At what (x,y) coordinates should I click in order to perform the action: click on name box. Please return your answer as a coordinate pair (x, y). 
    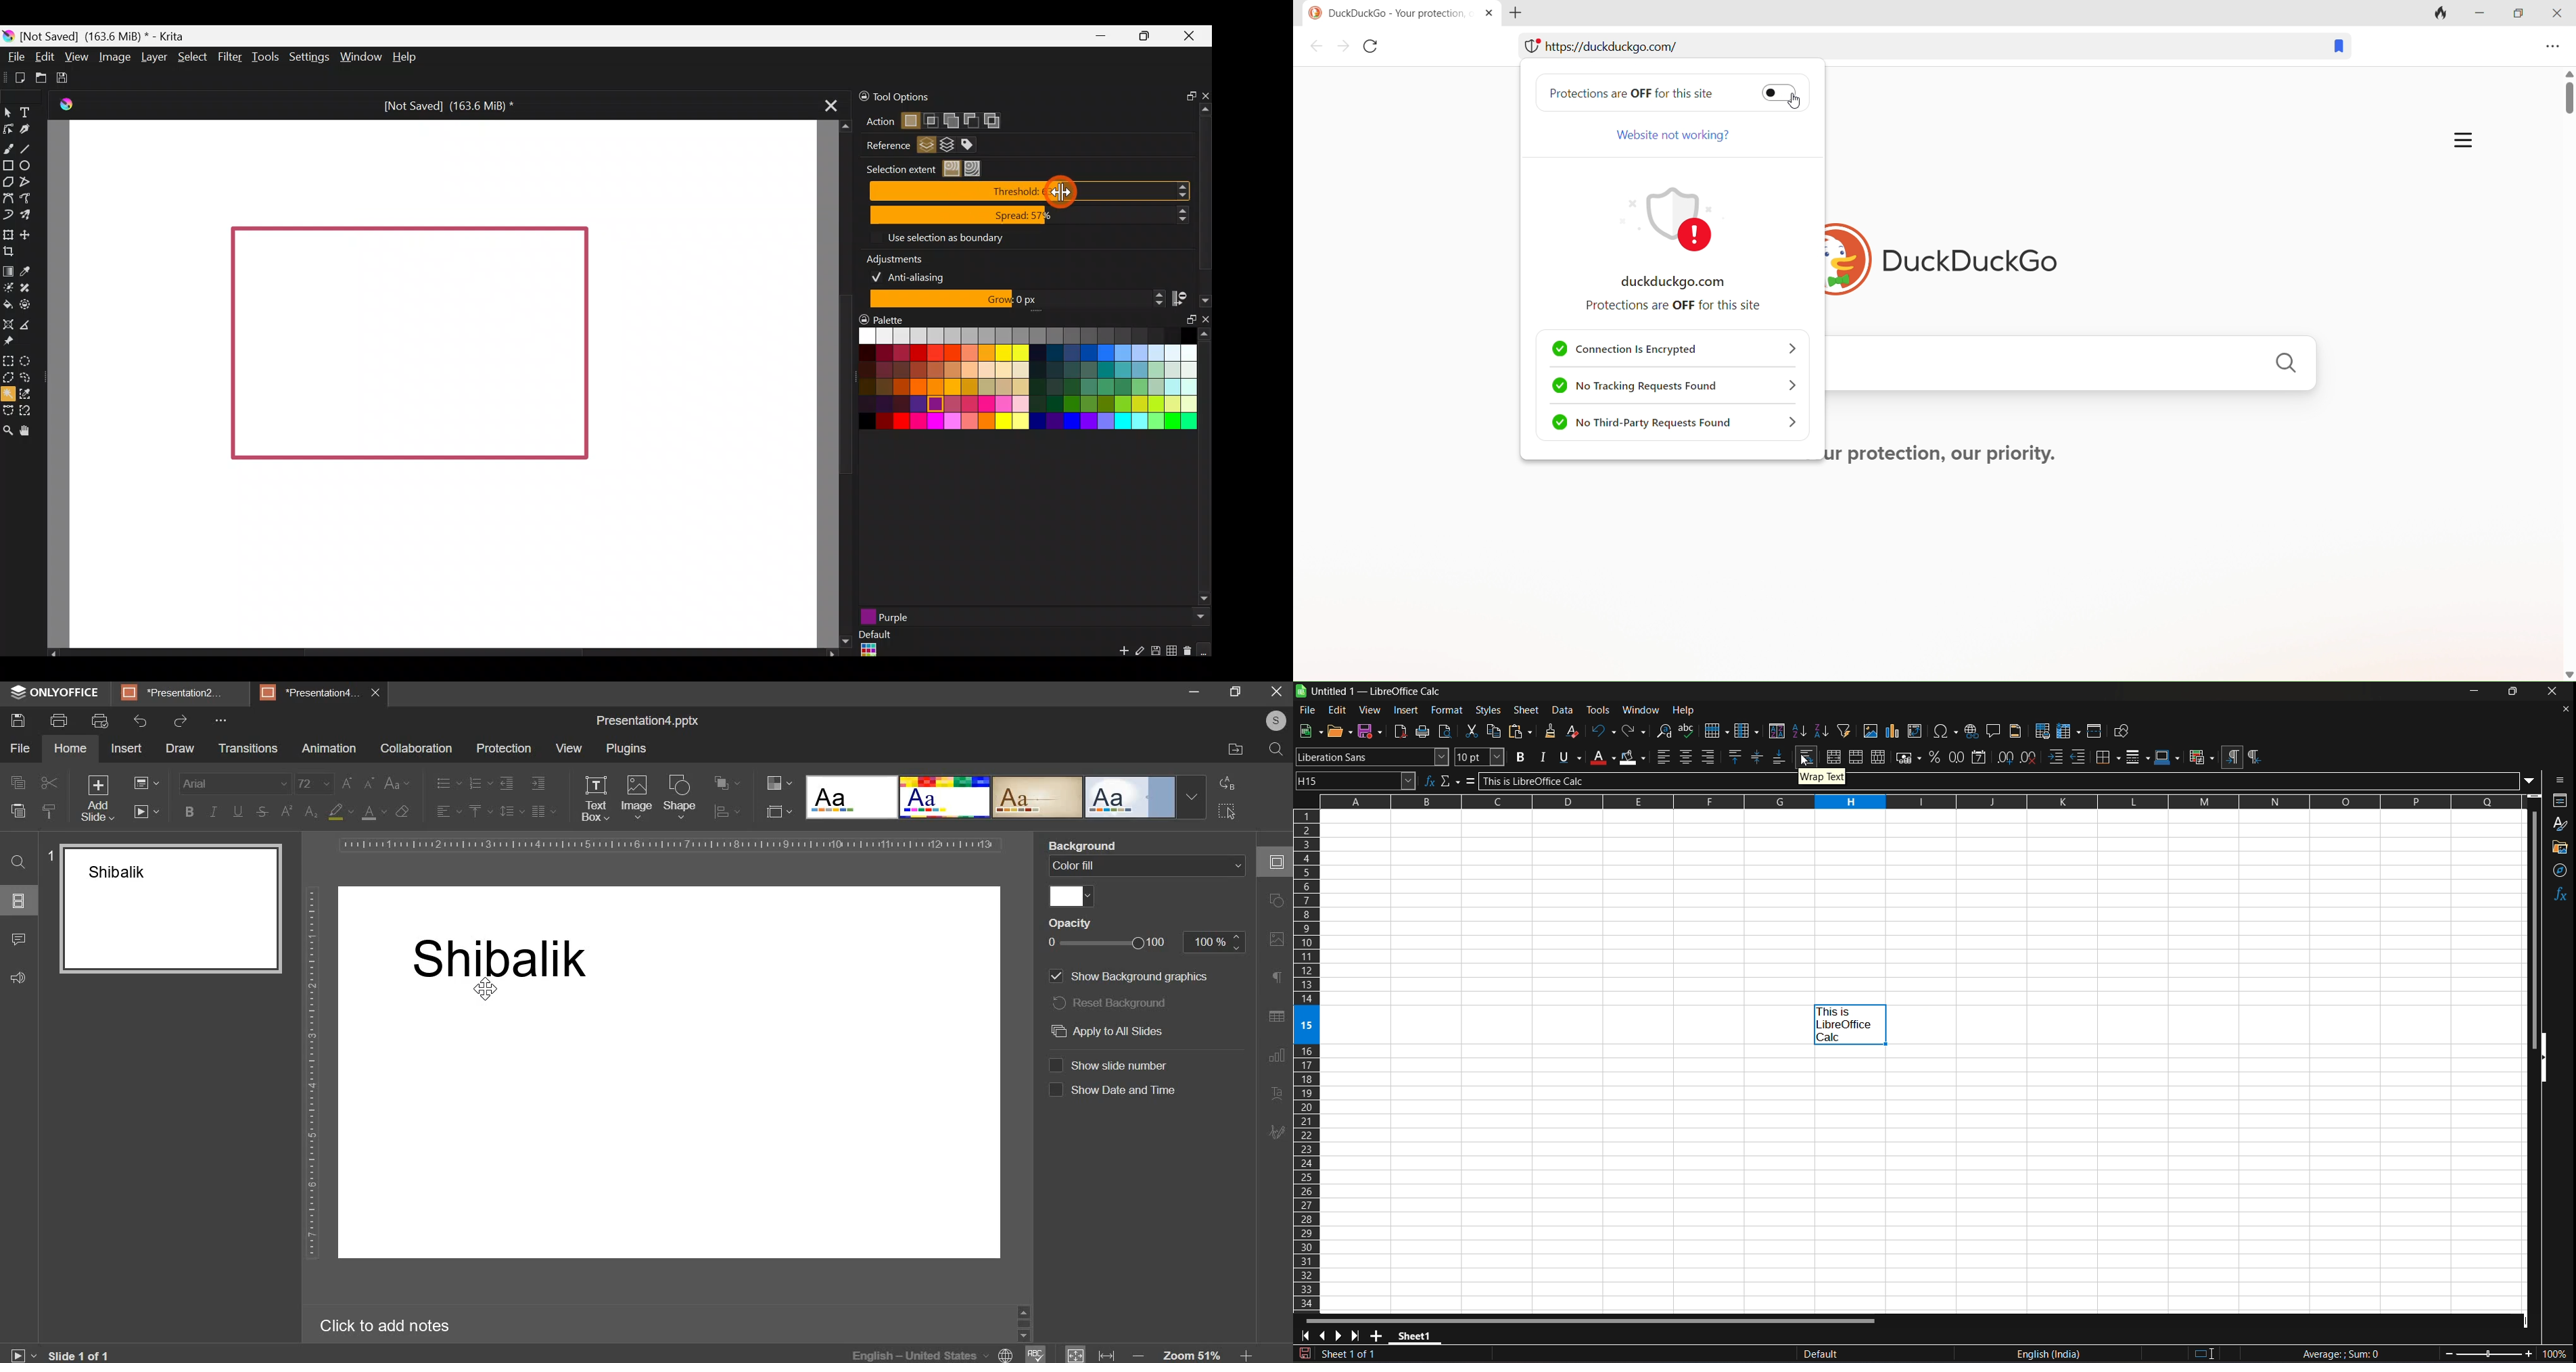
    Looking at the image, I should click on (1356, 781).